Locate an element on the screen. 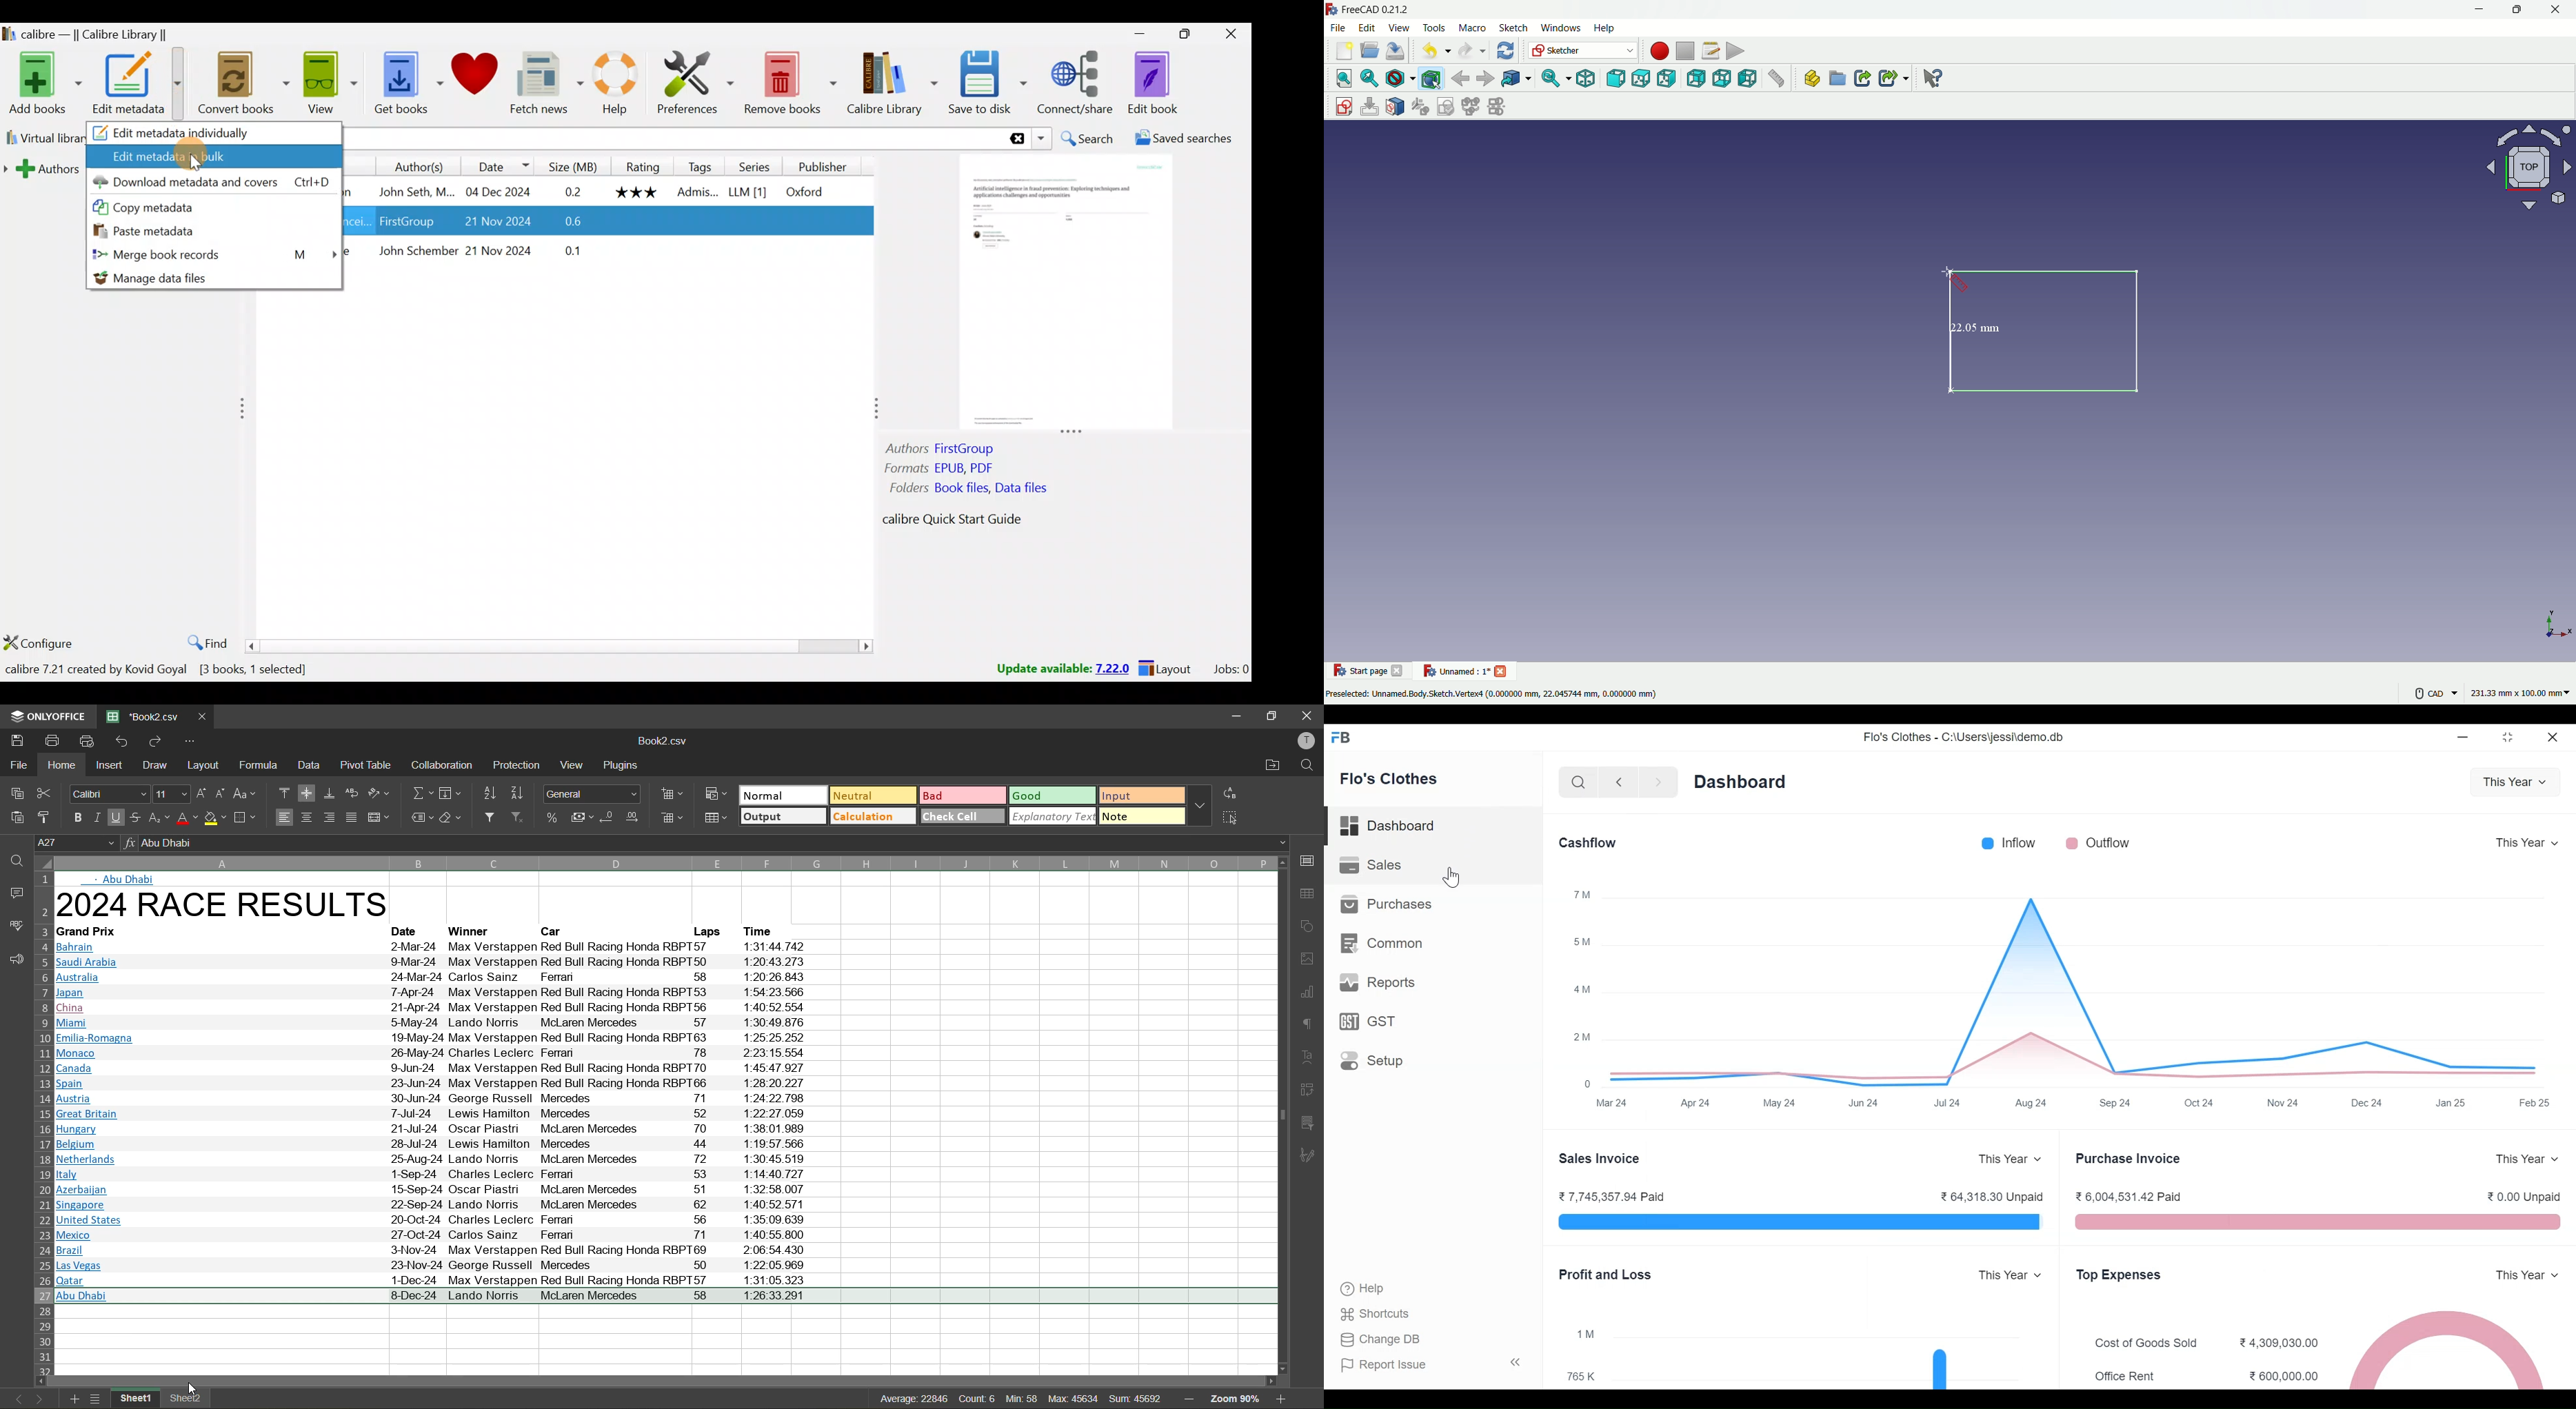 Image resolution: width=2576 pixels, height=1428 pixels. Purchases is located at coordinates (1387, 905).